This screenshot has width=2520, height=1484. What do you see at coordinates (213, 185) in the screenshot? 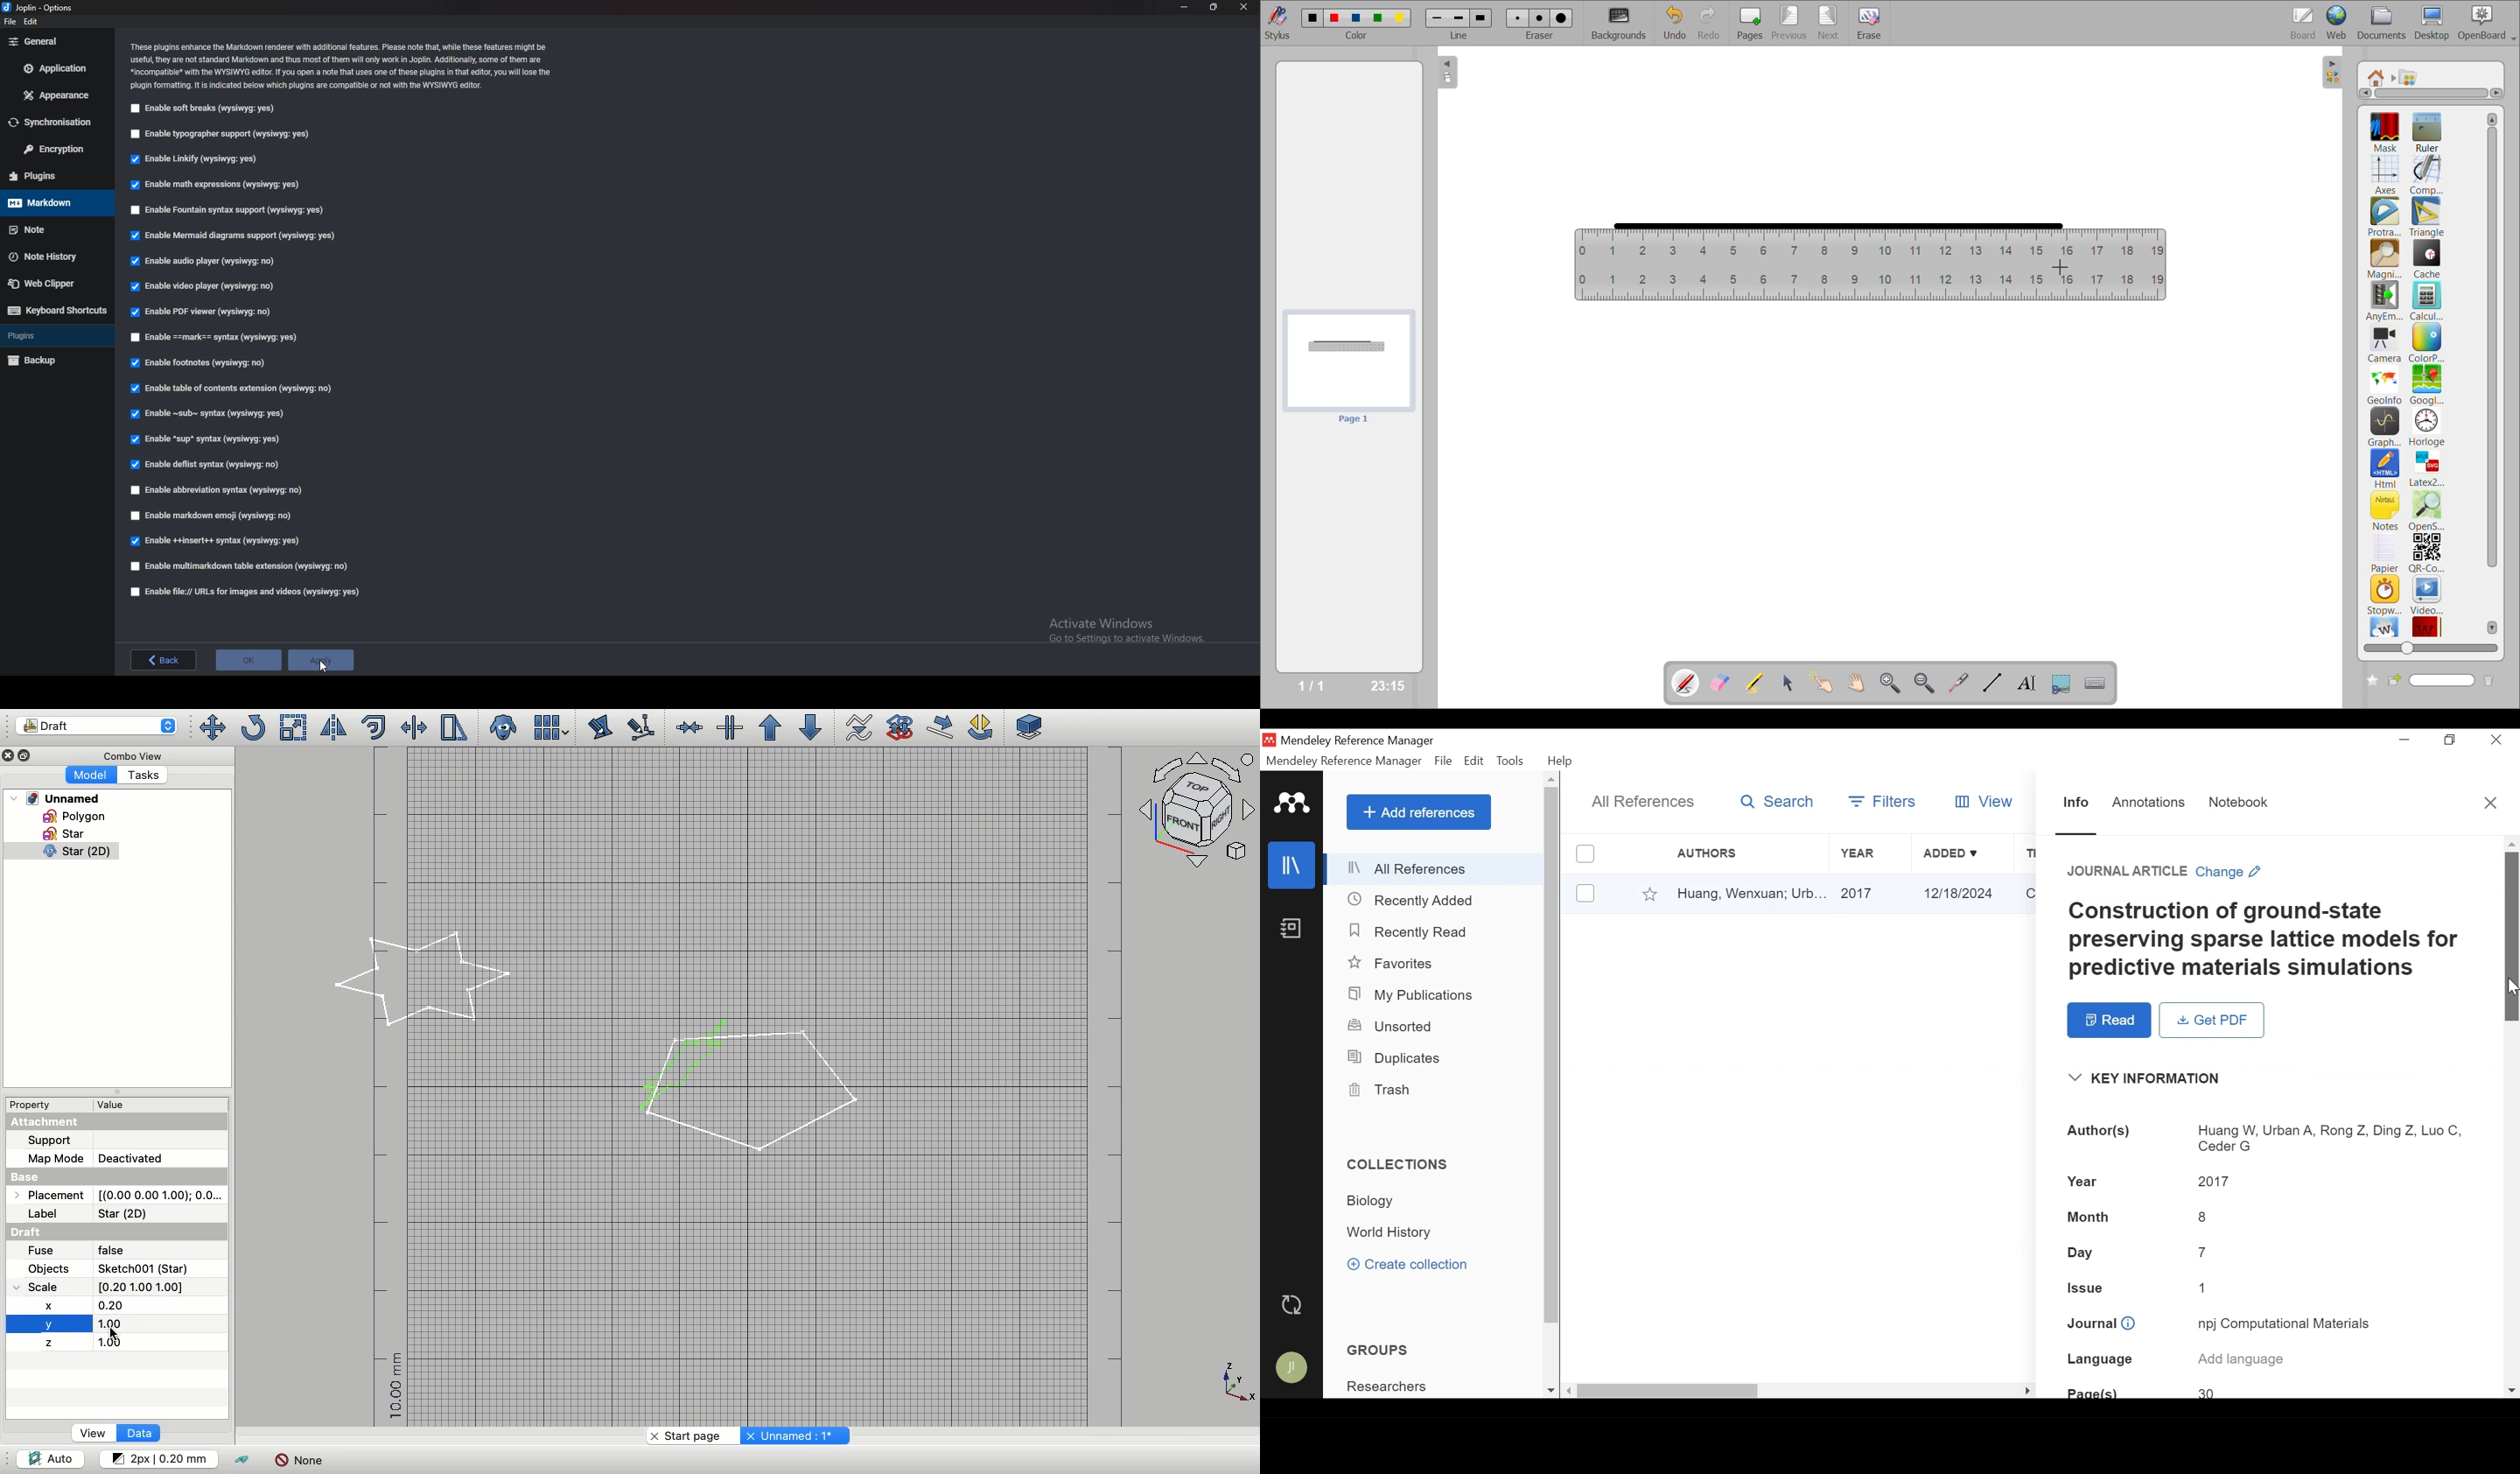
I see `Enable math expressions` at bounding box center [213, 185].